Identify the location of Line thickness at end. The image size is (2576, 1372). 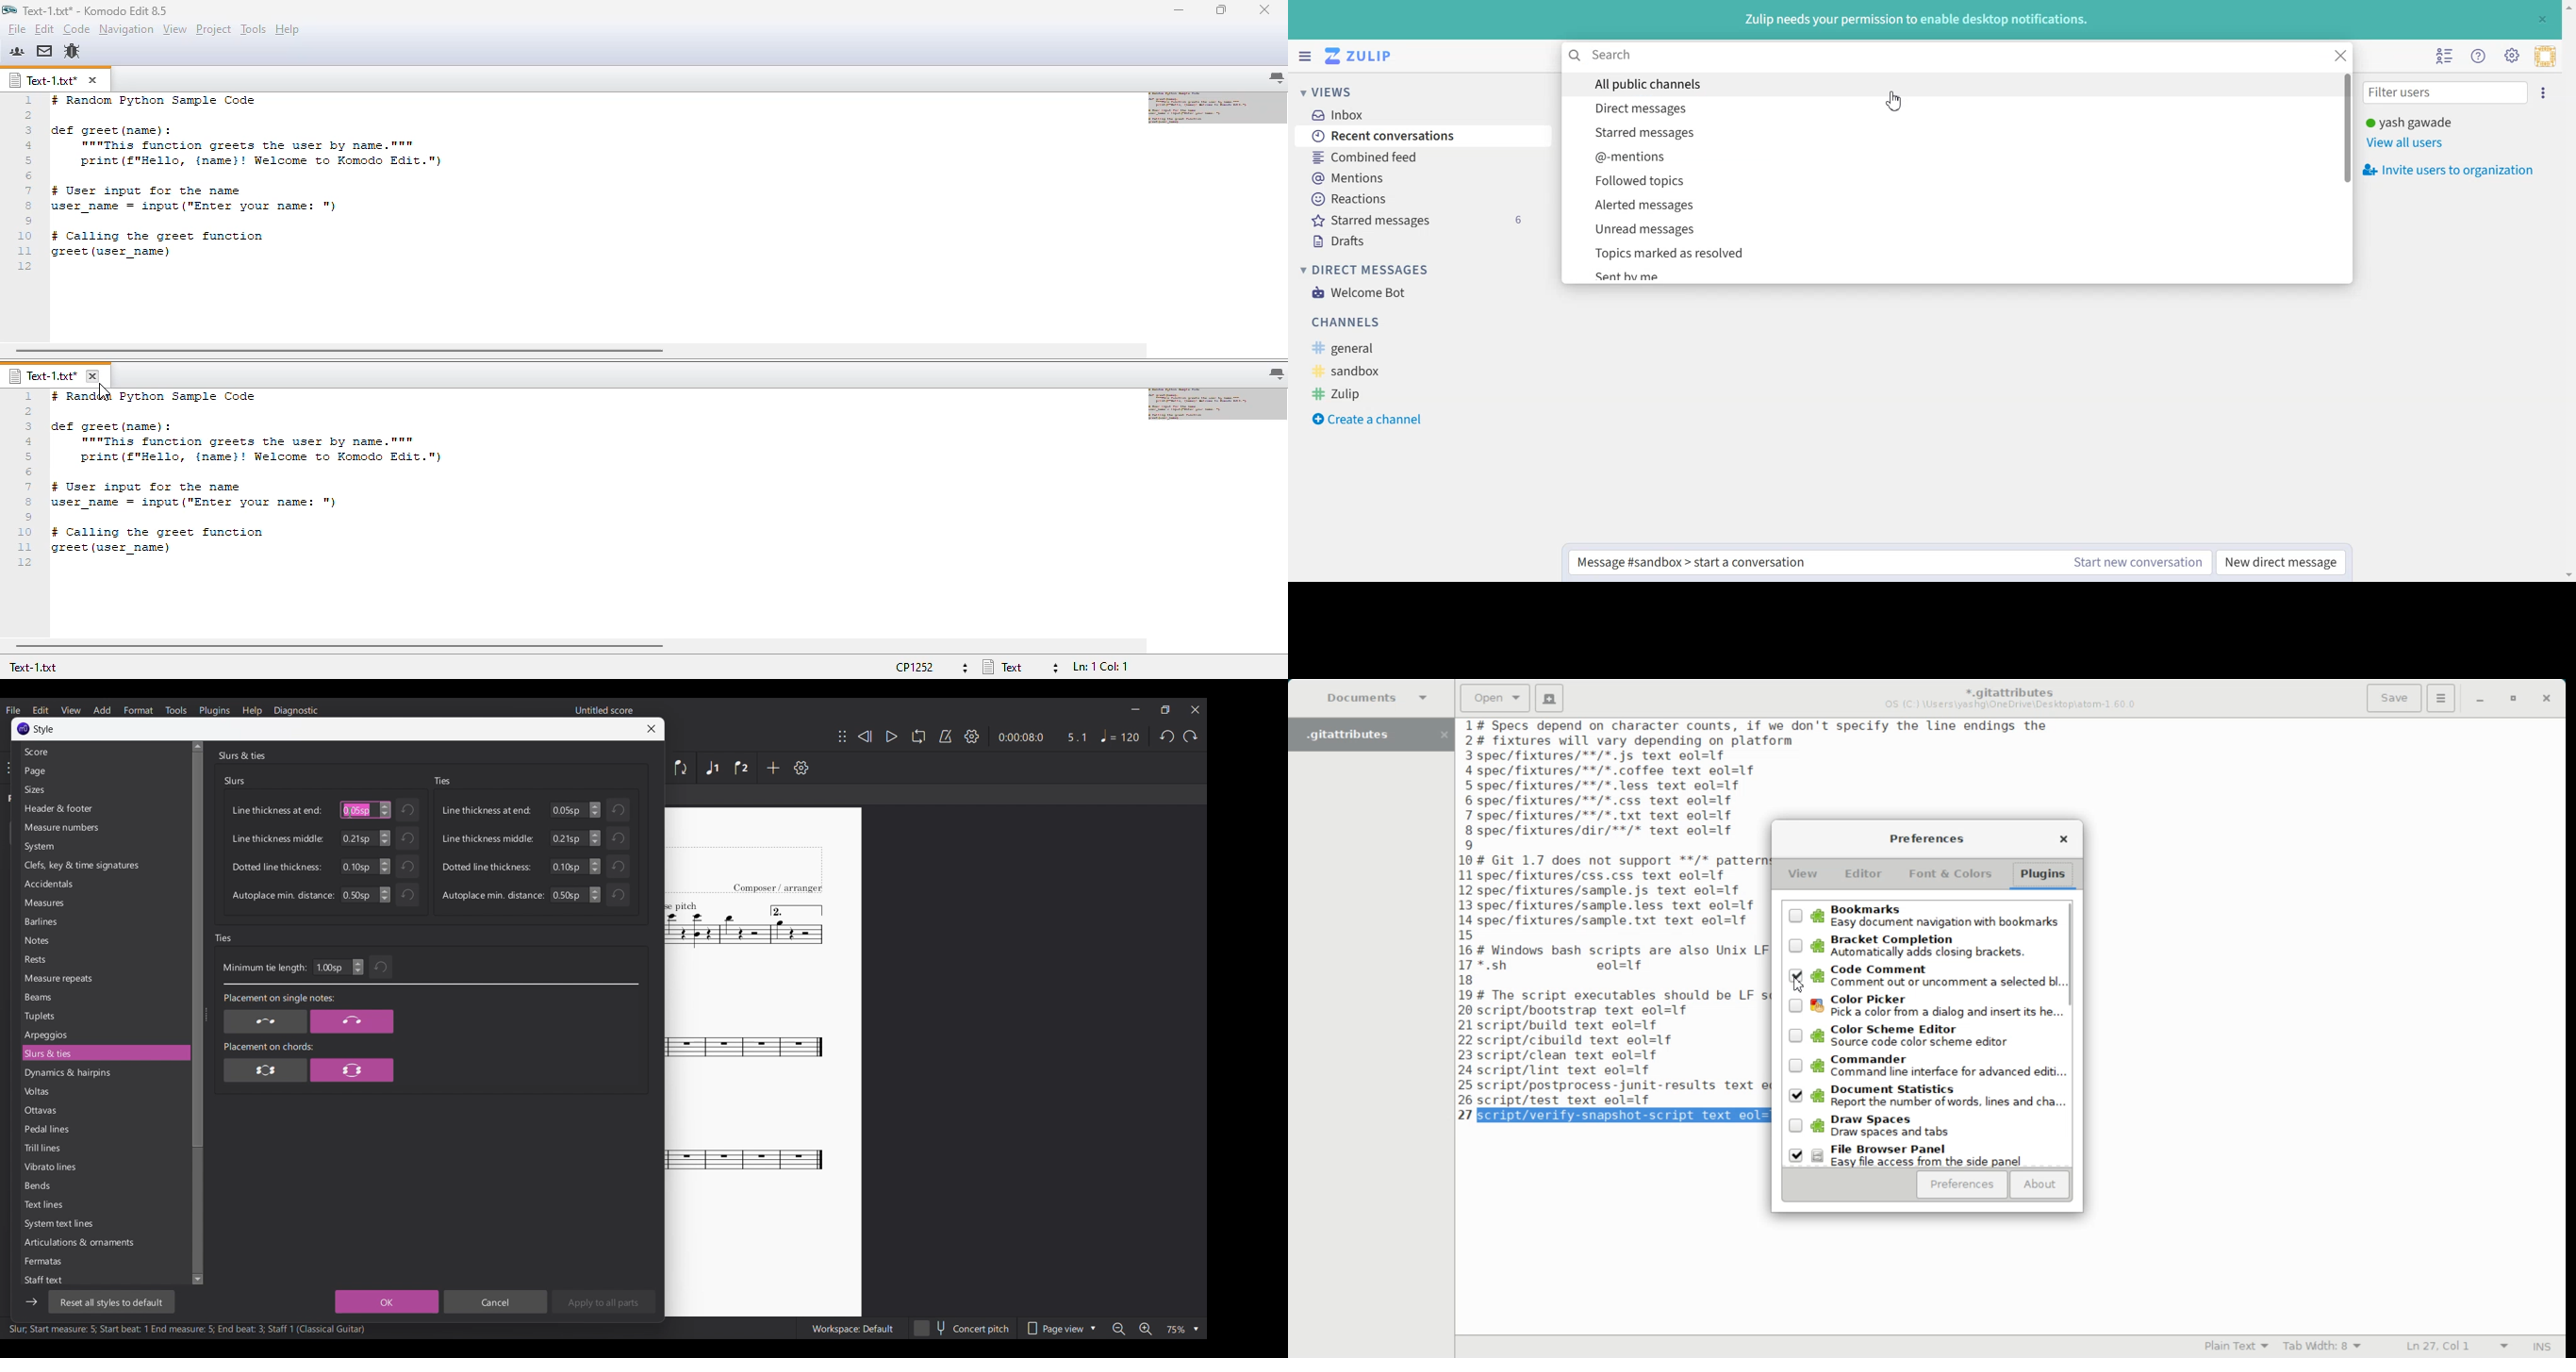
(277, 810).